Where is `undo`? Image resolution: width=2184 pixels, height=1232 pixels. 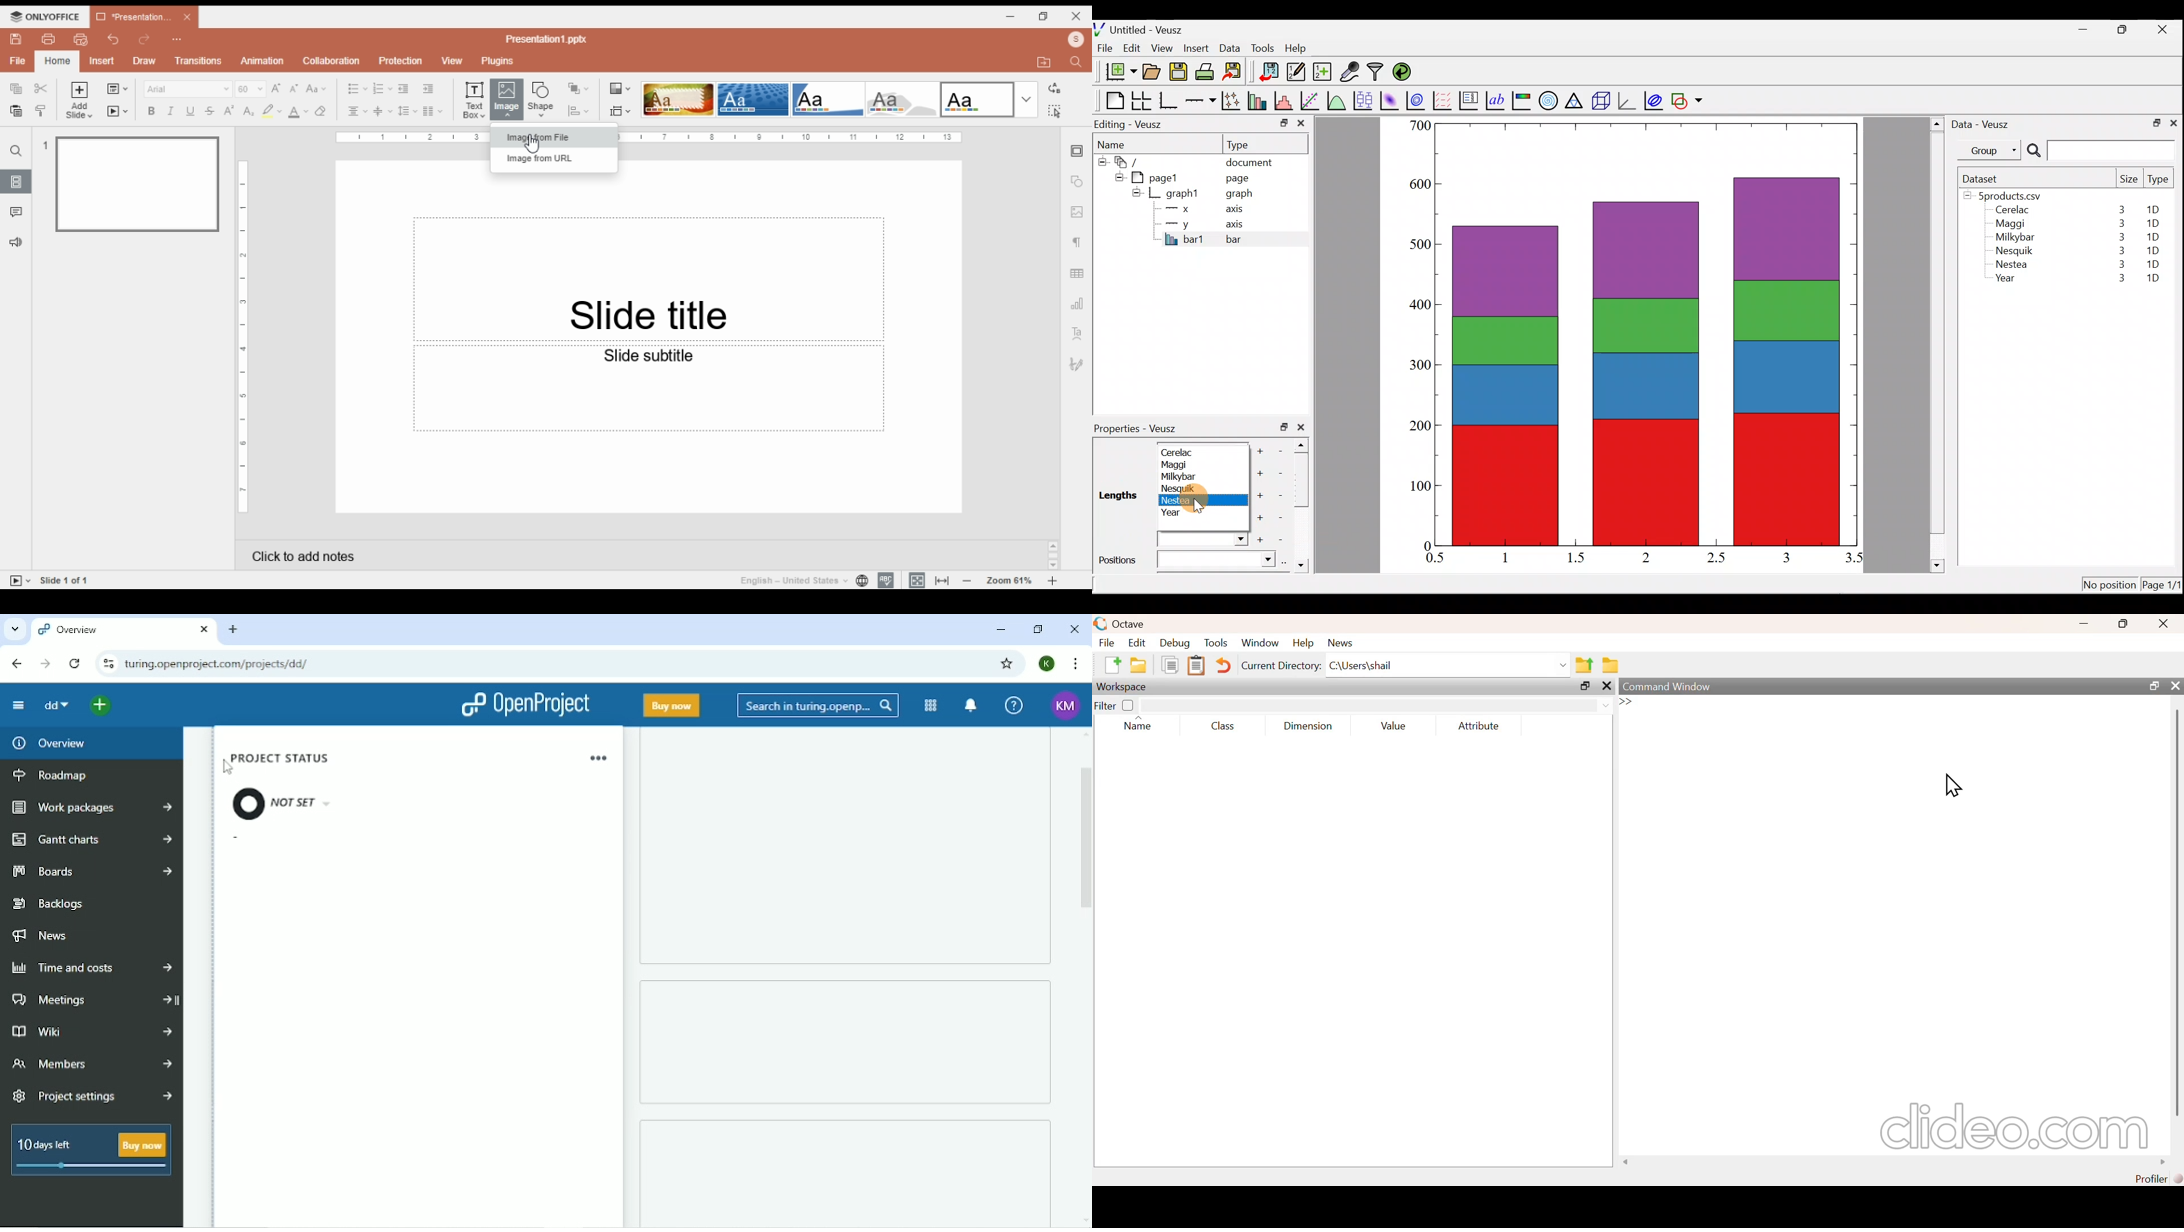
undo is located at coordinates (1226, 664).